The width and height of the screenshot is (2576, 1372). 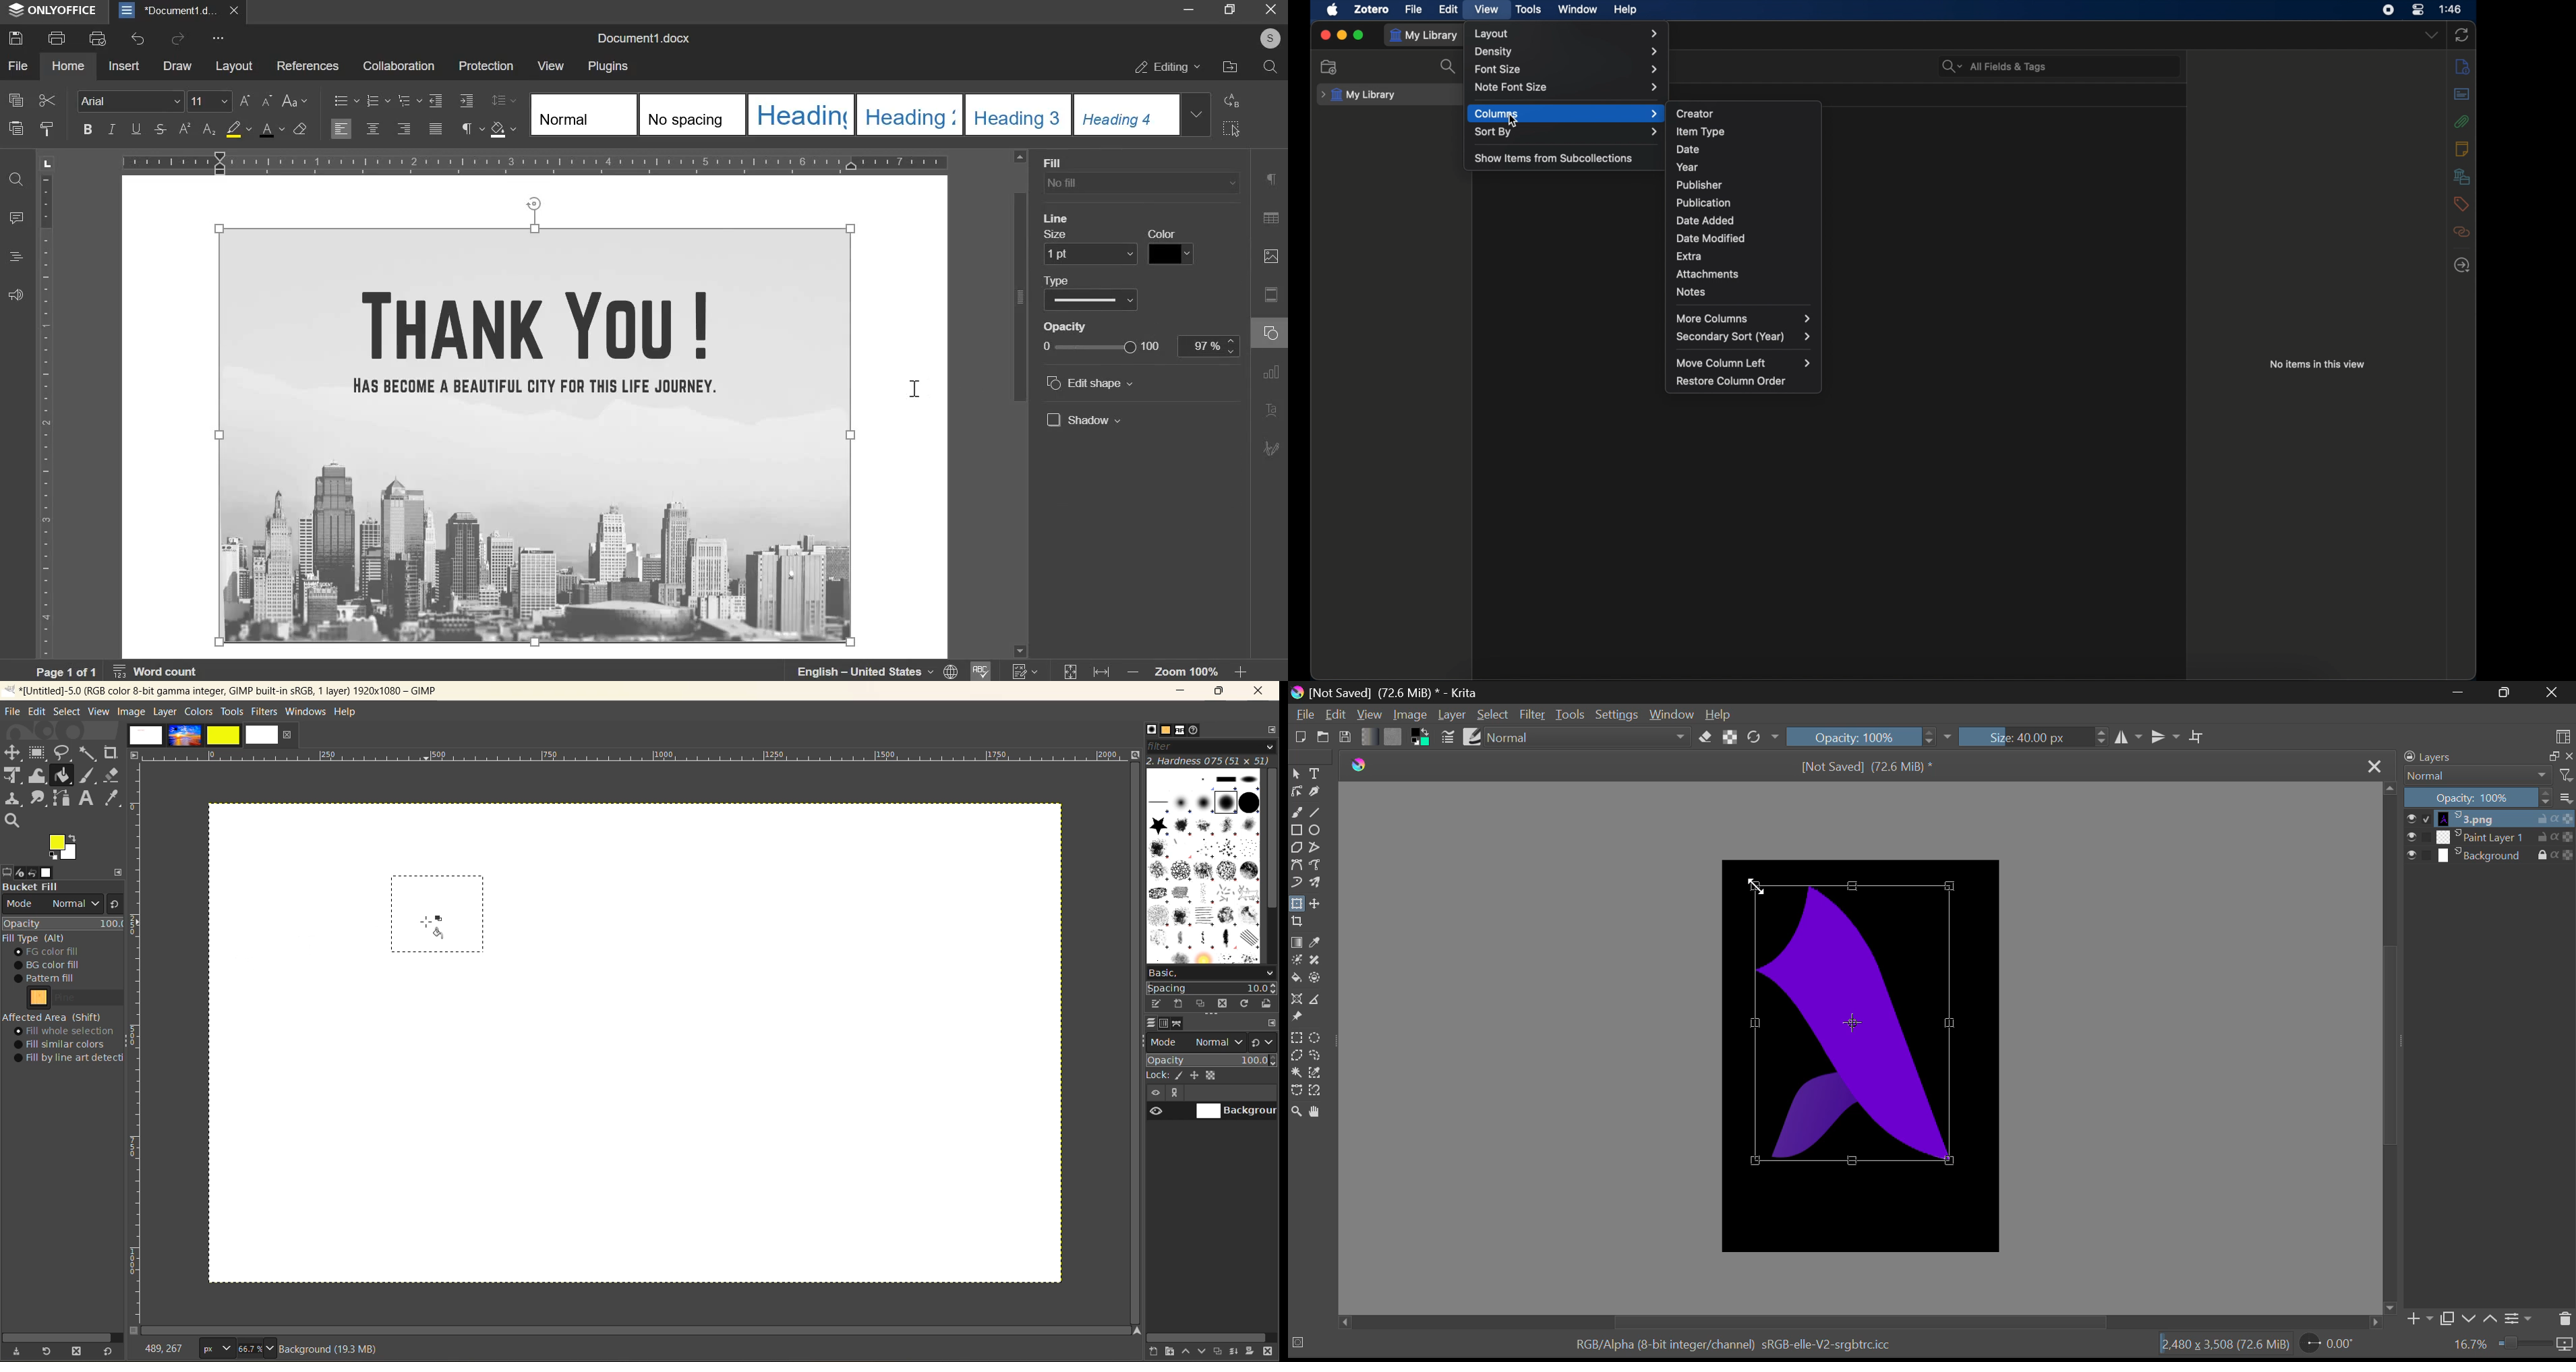 What do you see at coordinates (1271, 257) in the screenshot?
I see `image settings` at bounding box center [1271, 257].